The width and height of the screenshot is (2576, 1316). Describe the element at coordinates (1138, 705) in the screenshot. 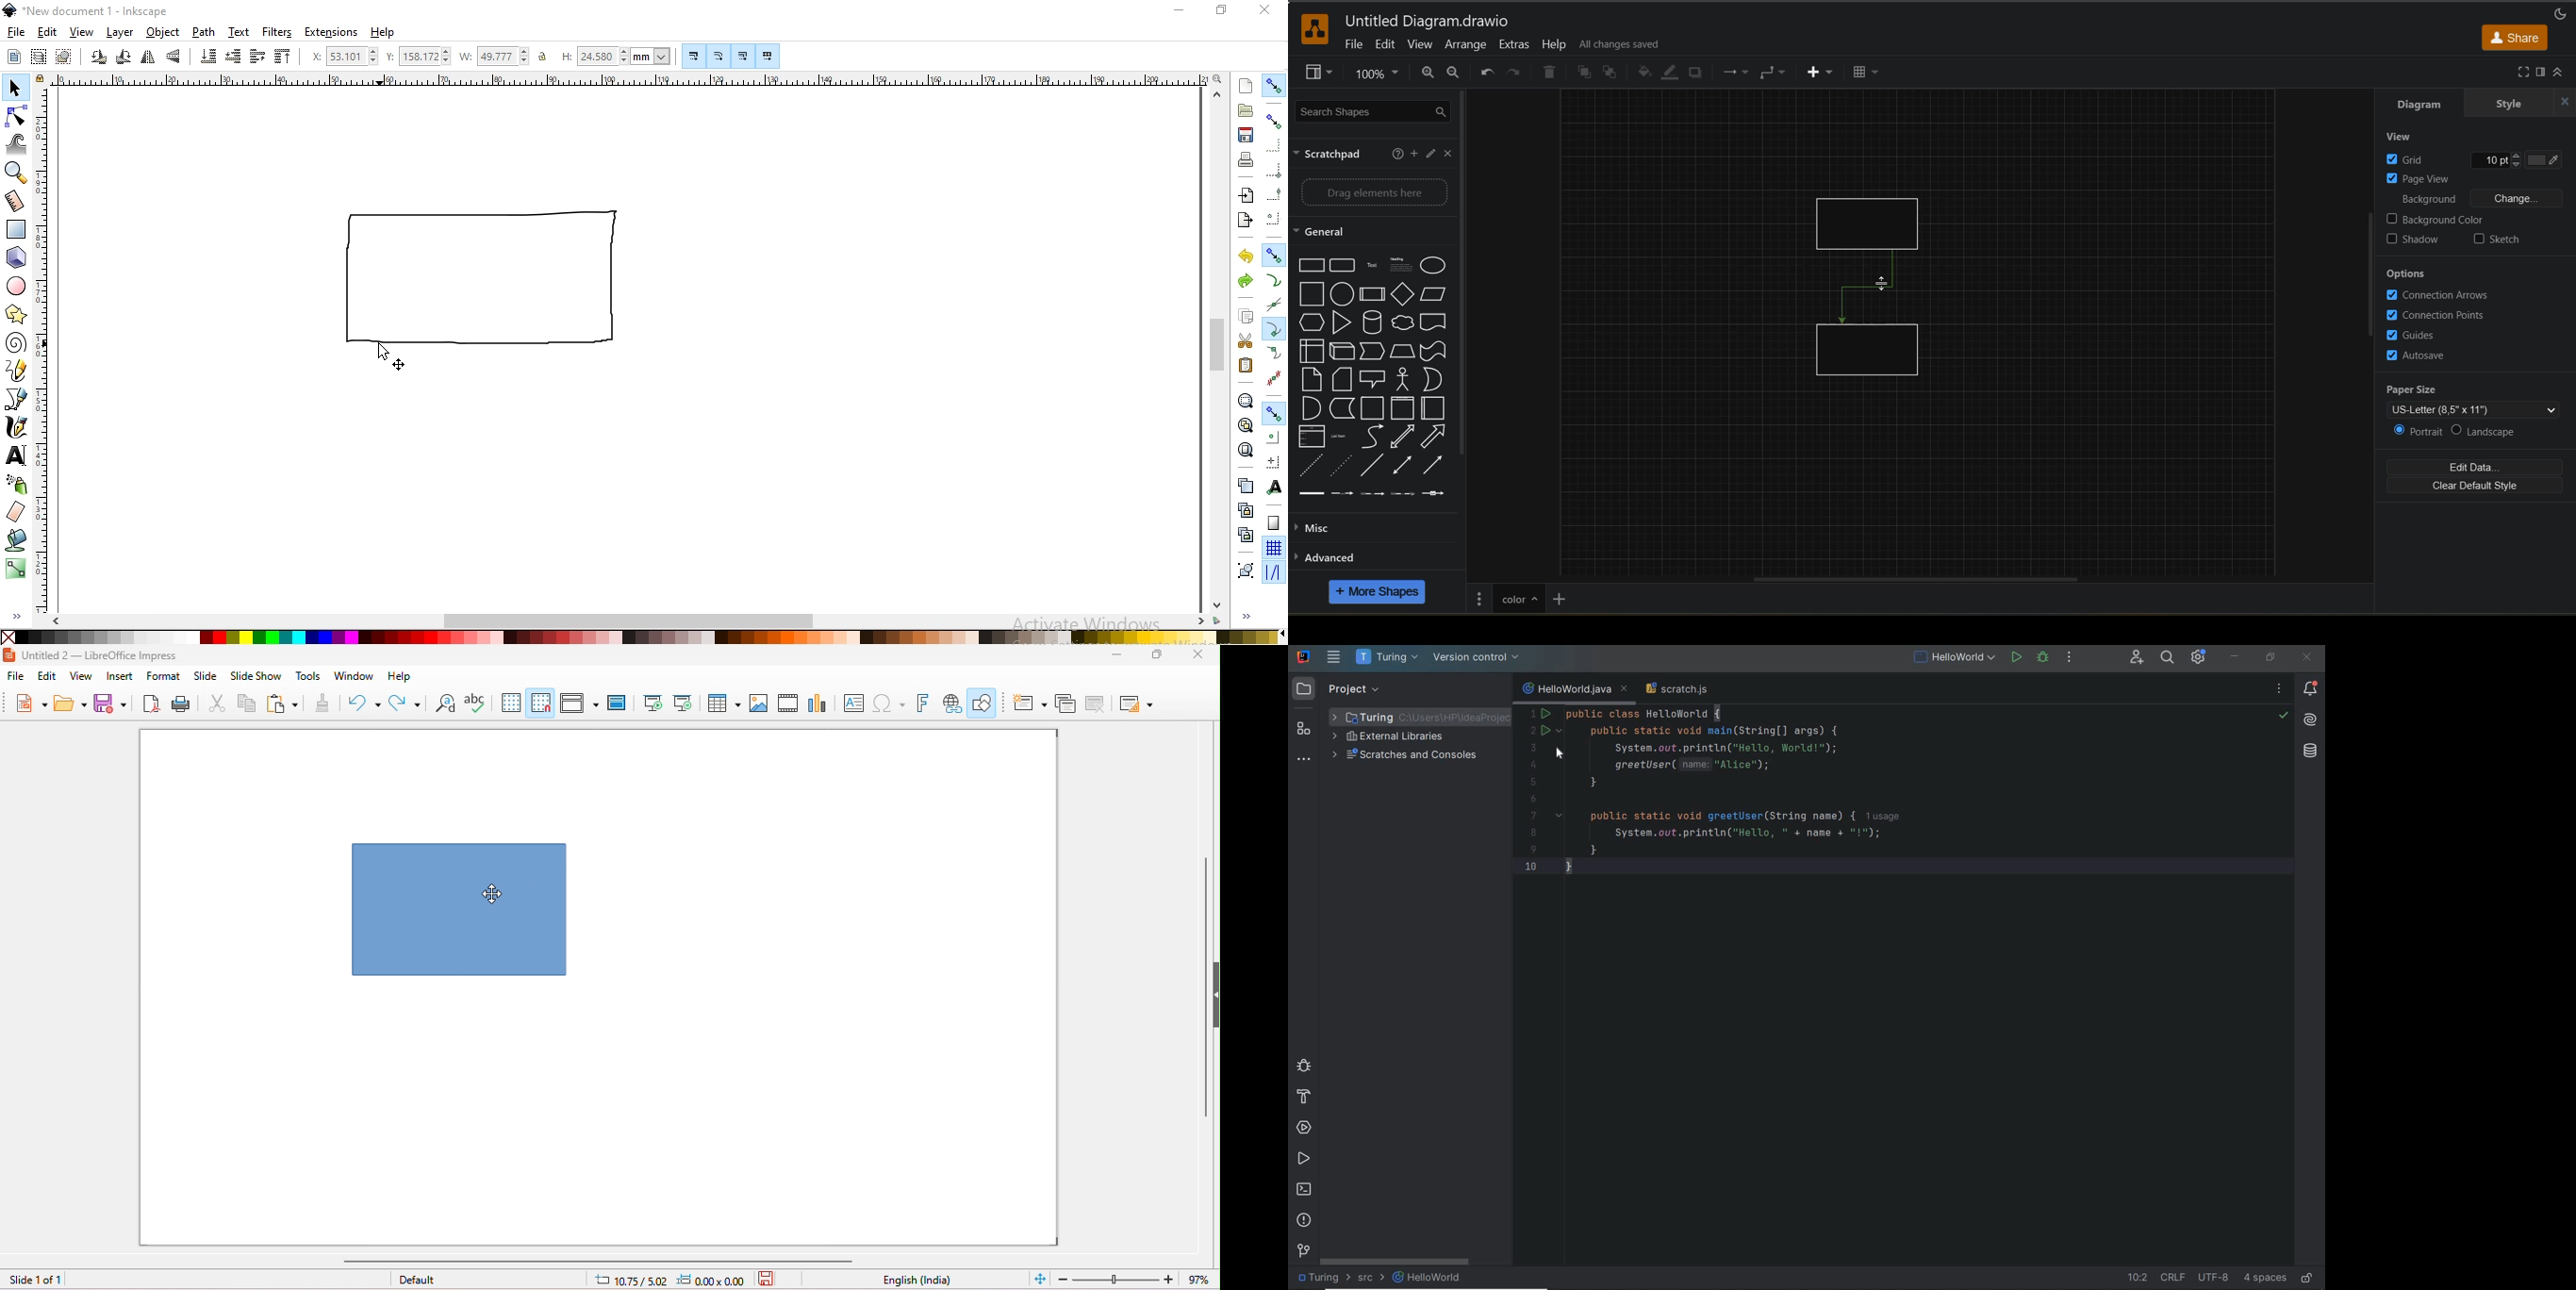

I see `slide layout` at that location.